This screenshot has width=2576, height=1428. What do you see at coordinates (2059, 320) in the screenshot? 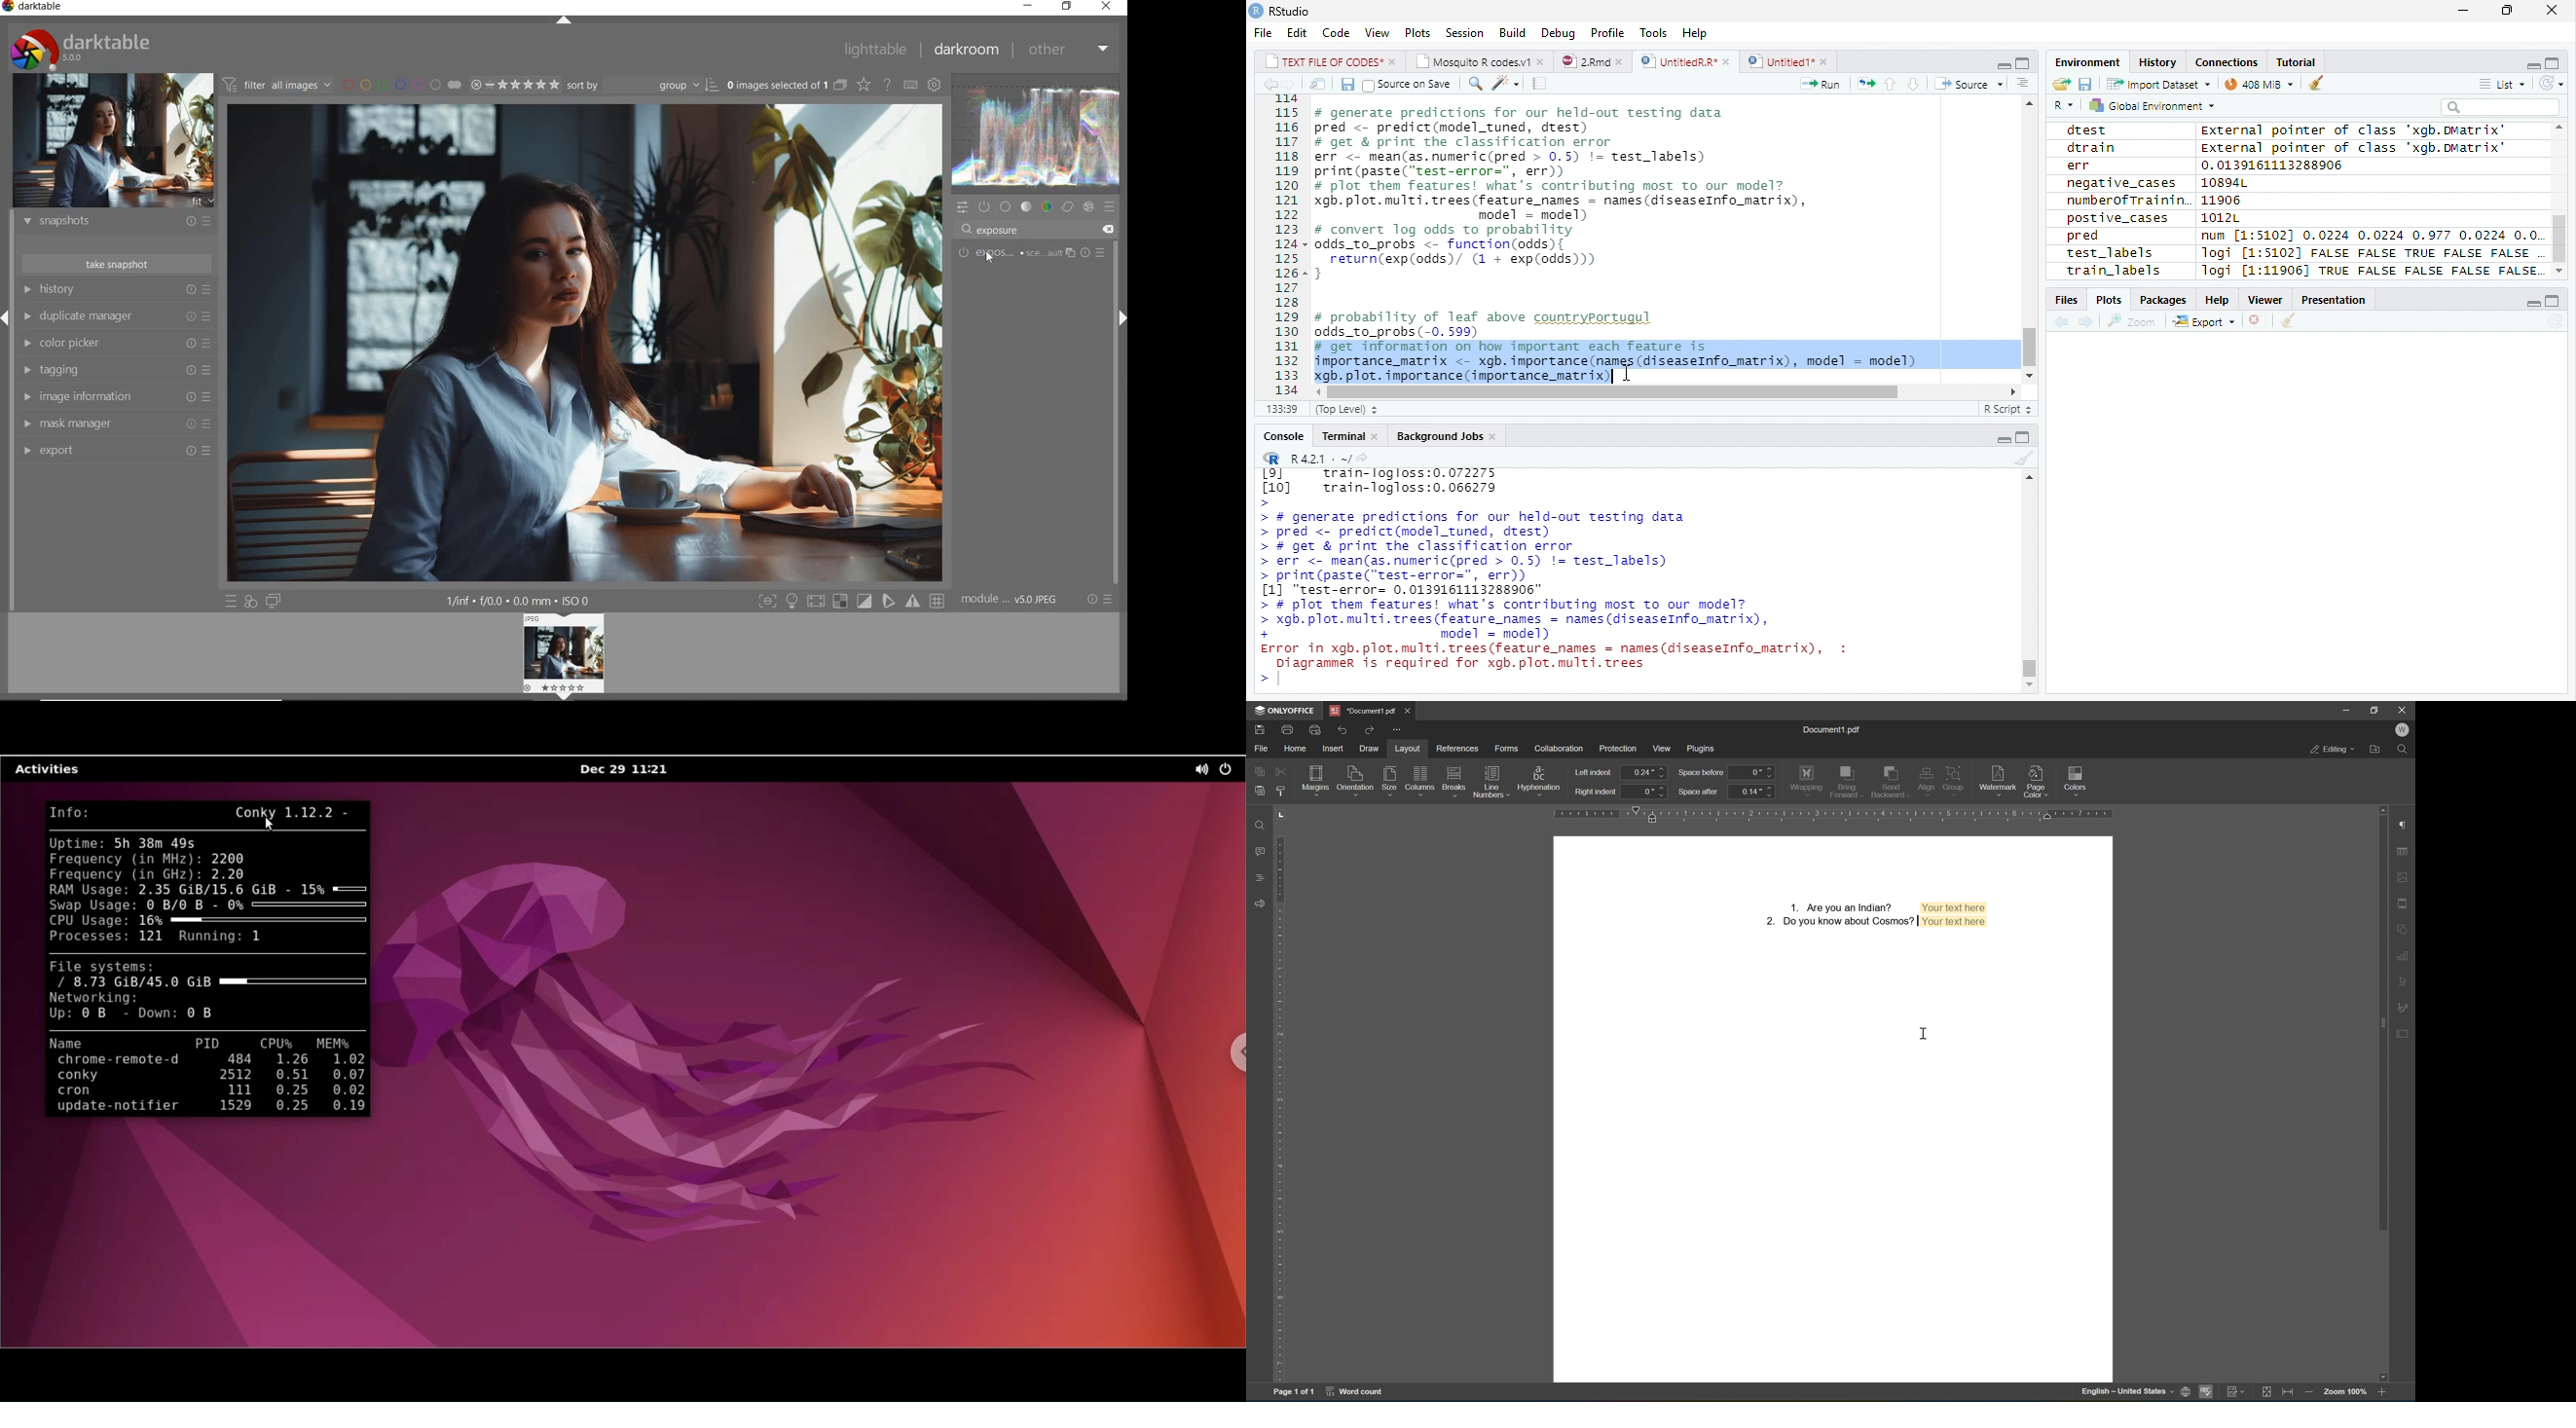
I see `Previous` at bounding box center [2059, 320].